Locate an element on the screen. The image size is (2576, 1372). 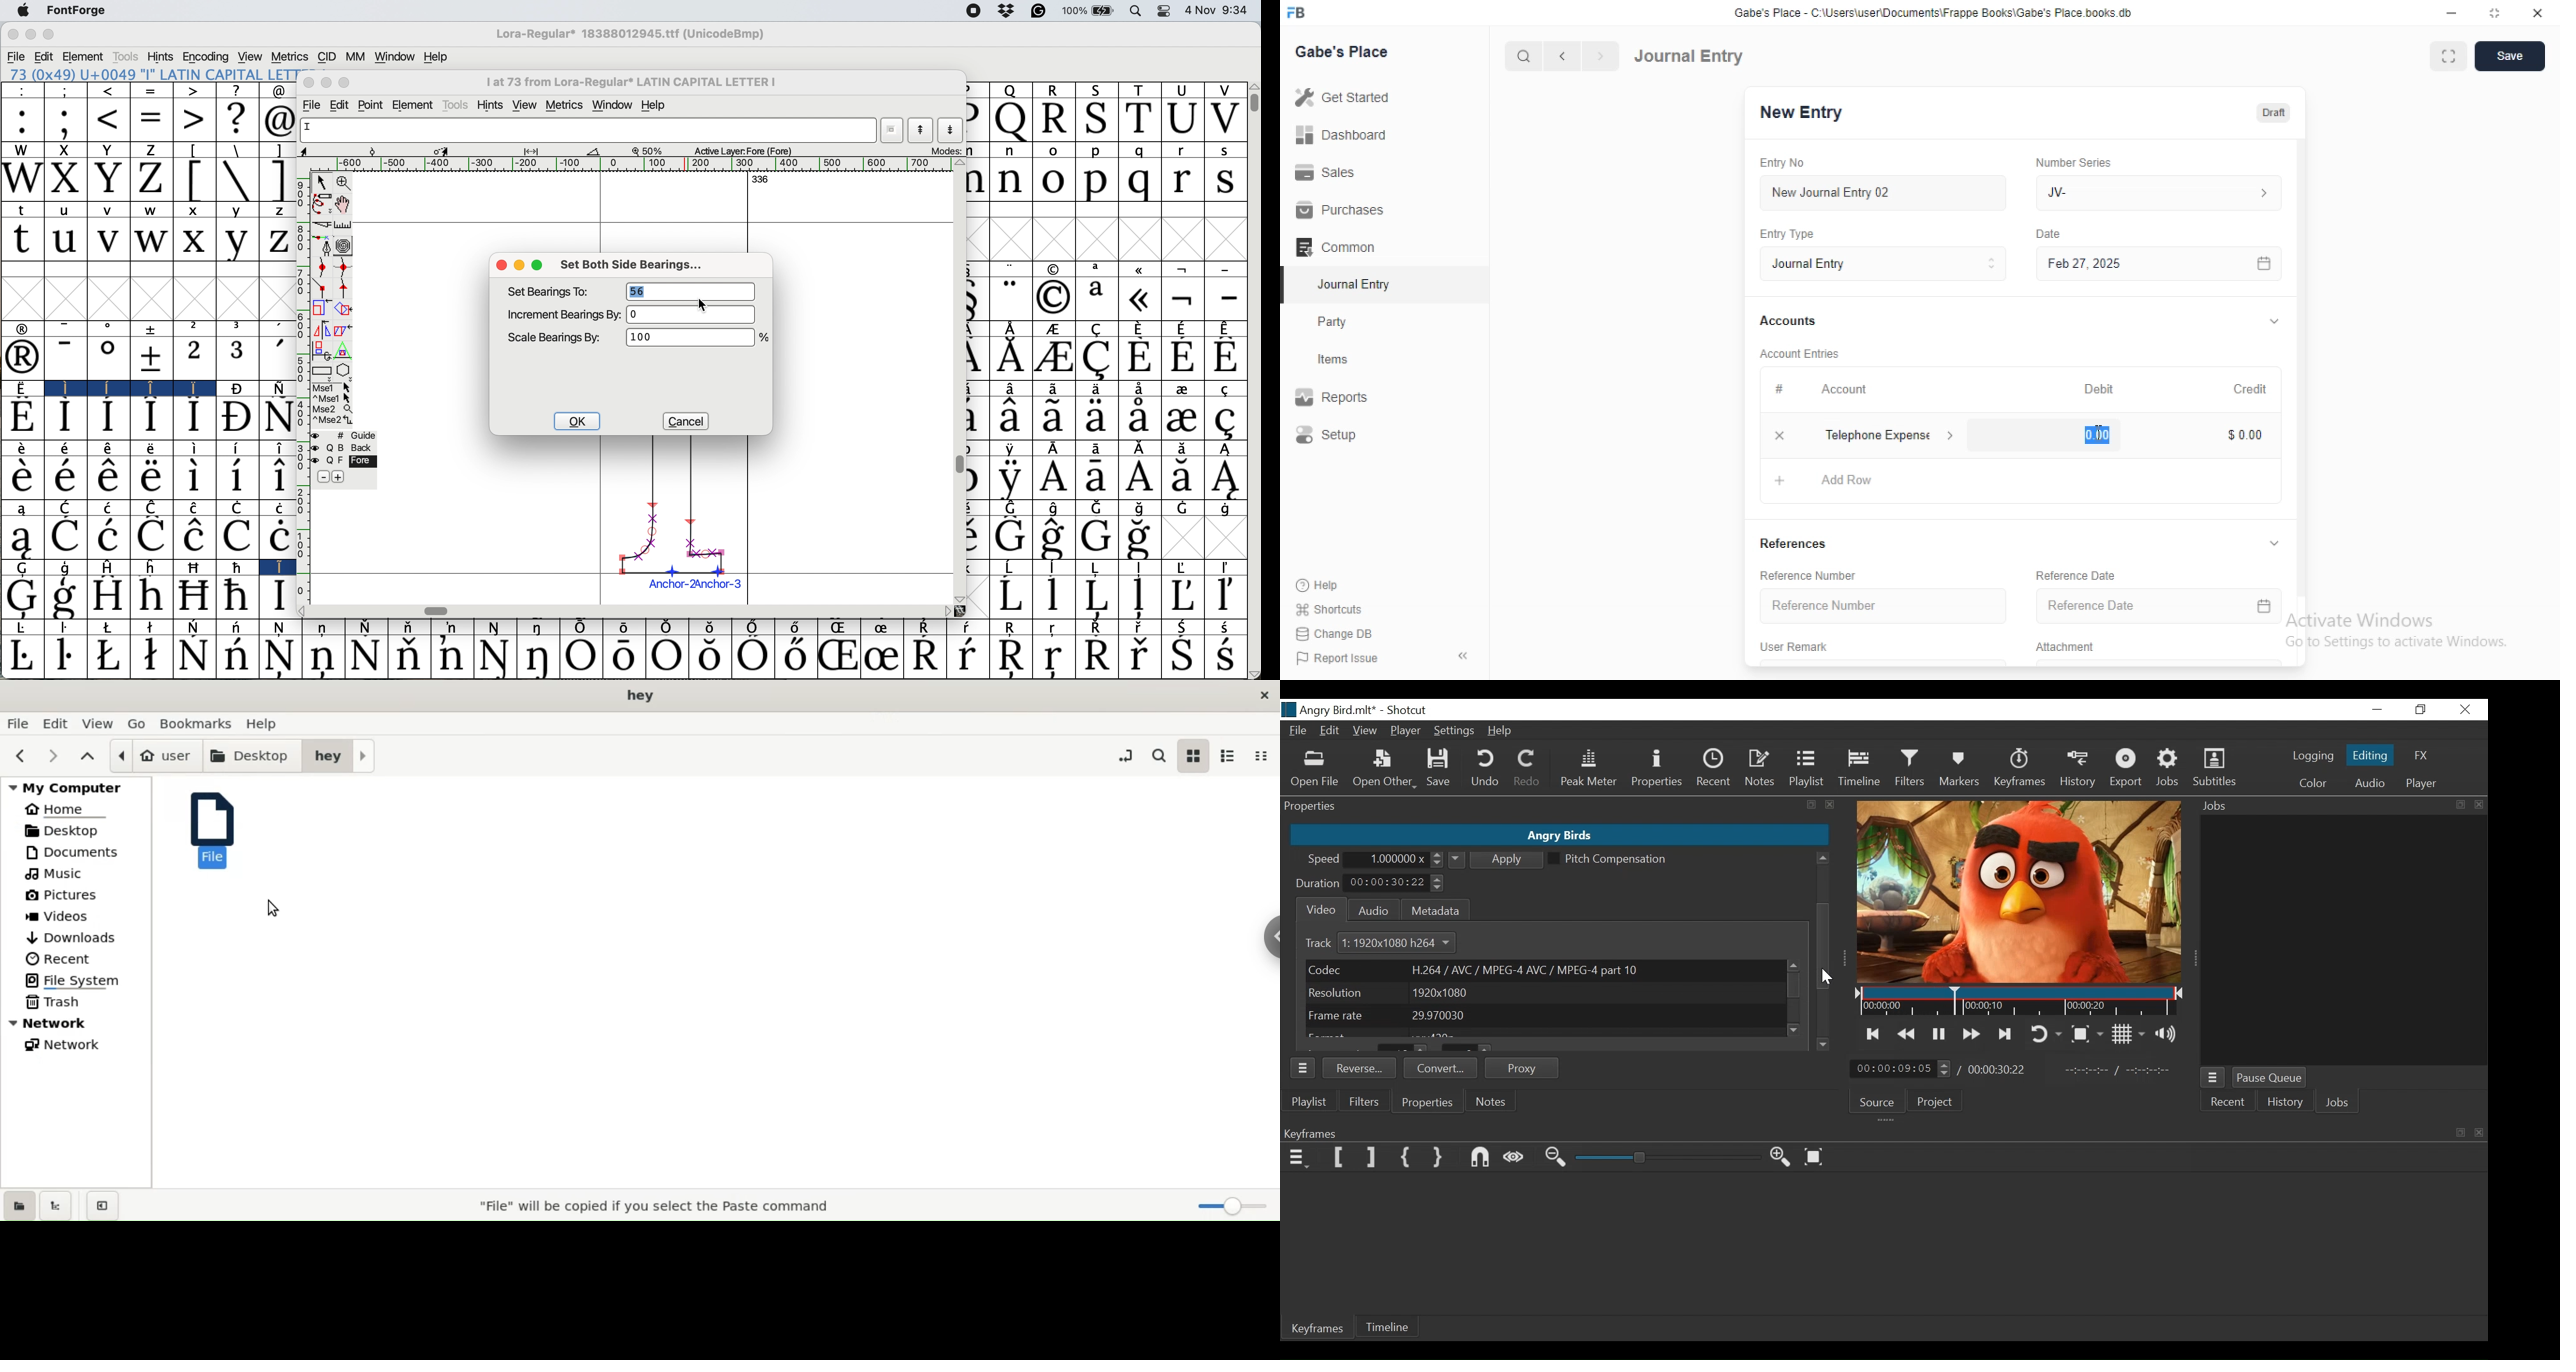
Symbol is located at coordinates (1142, 448).